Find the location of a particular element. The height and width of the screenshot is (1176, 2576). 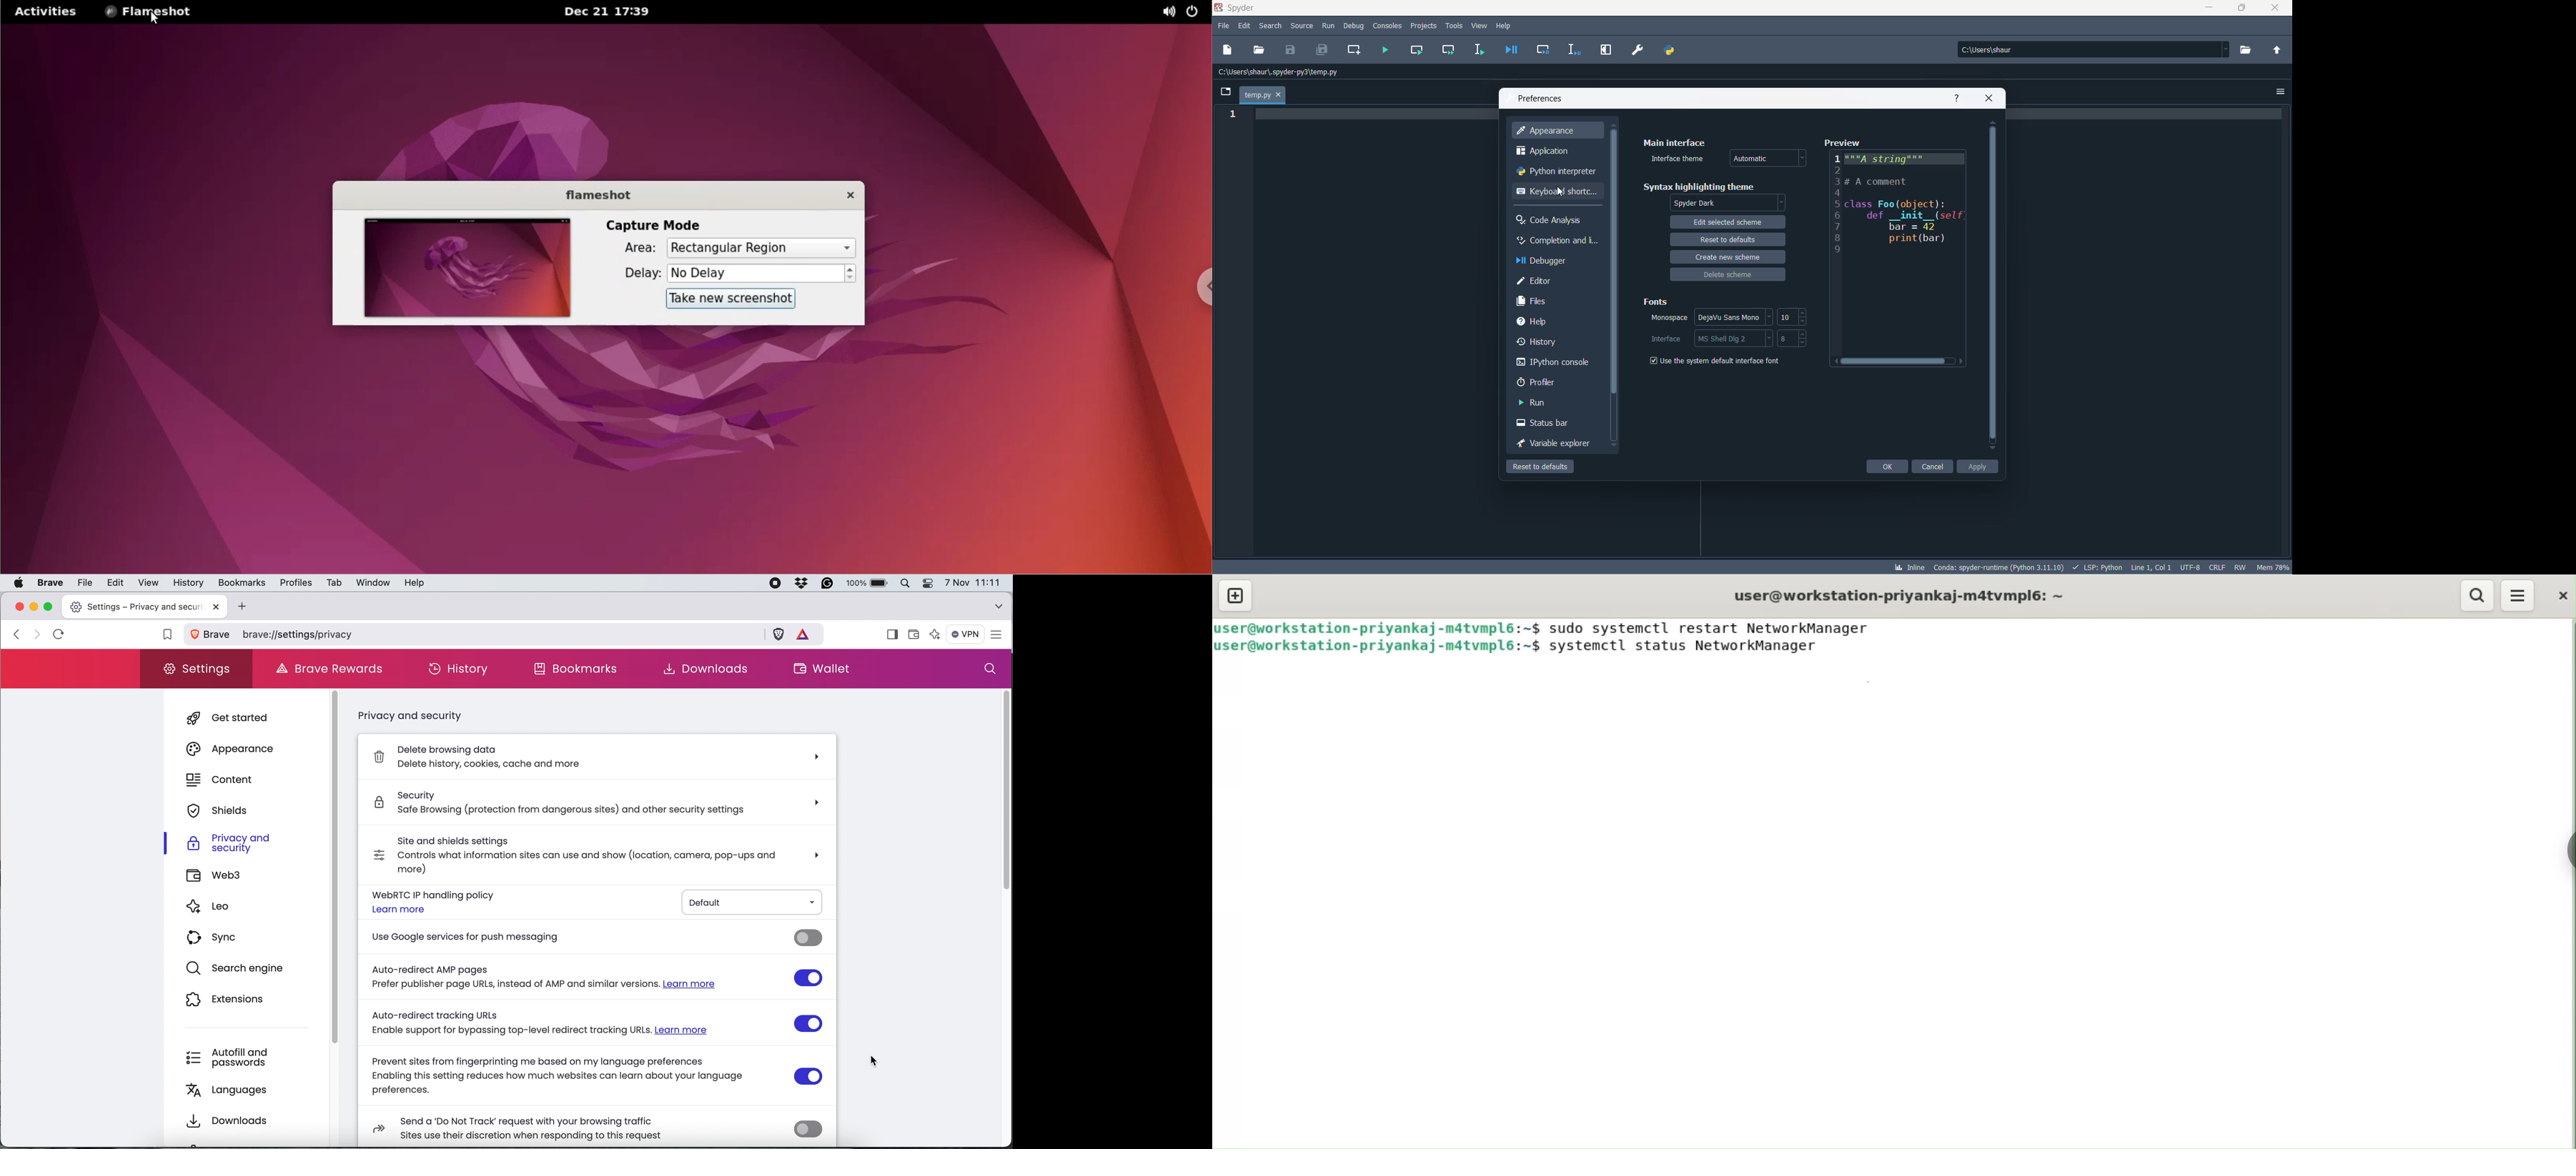

path dropdown is located at coordinates (2230, 50).